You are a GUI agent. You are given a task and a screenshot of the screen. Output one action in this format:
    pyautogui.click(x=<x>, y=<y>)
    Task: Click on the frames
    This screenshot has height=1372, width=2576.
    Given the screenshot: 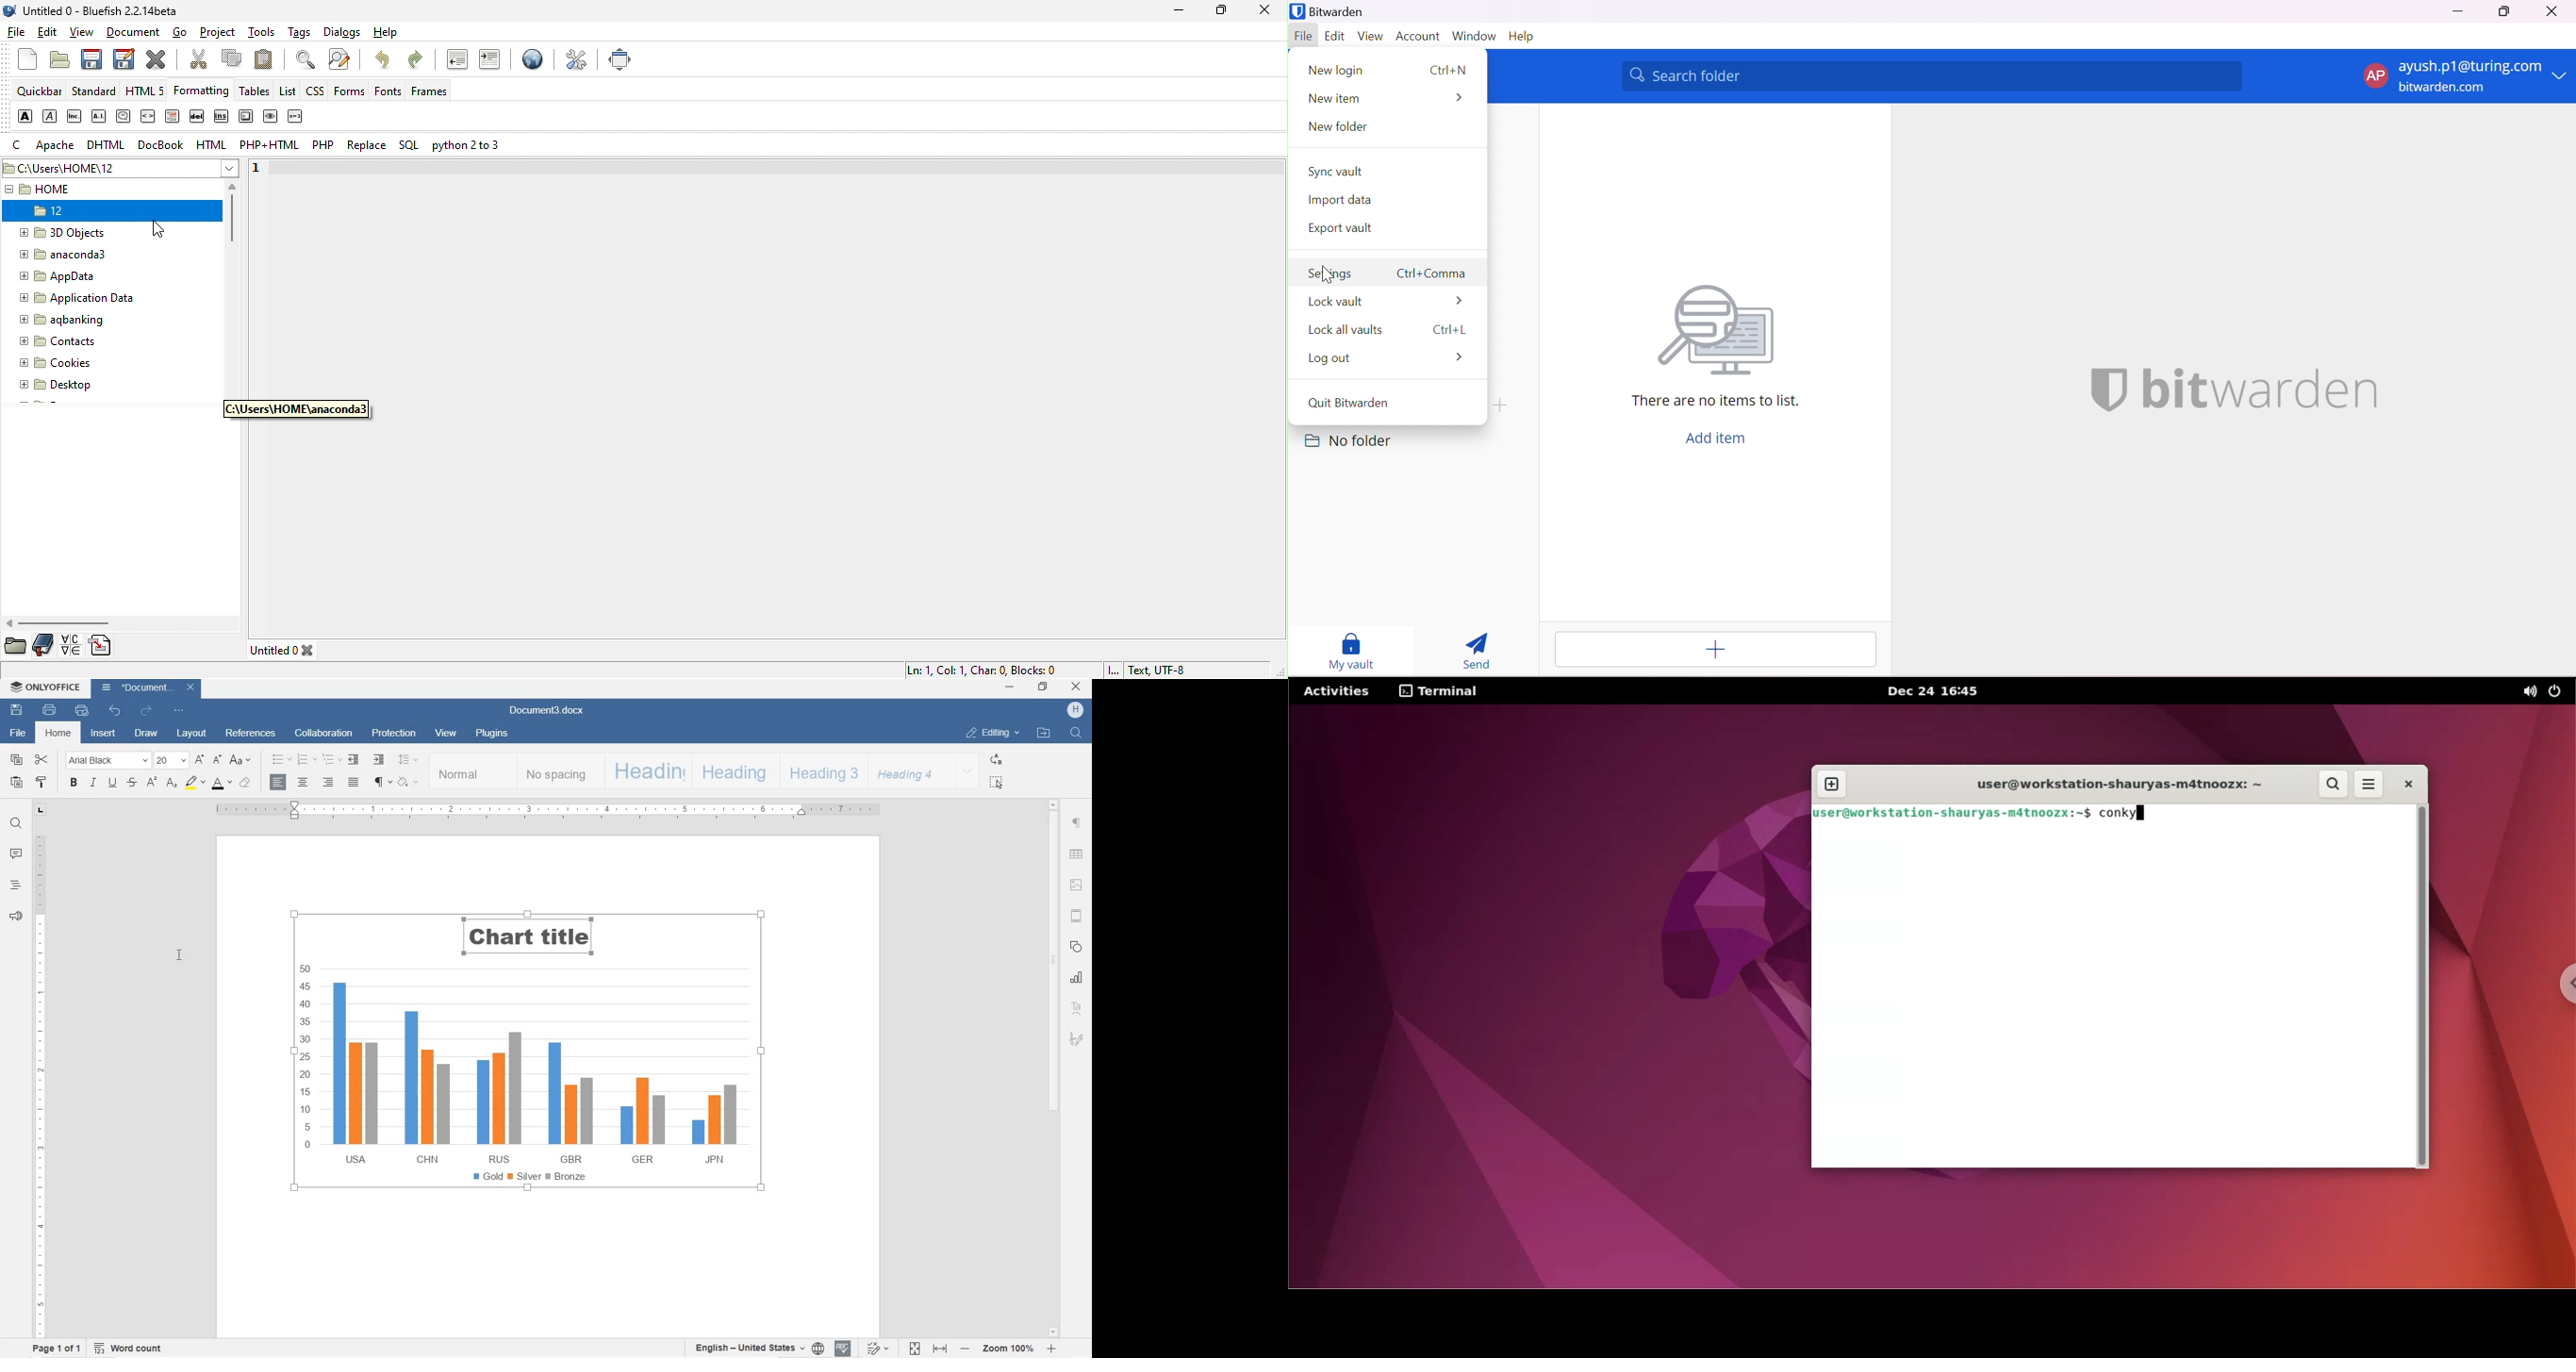 What is the action you would take?
    pyautogui.click(x=436, y=91)
    